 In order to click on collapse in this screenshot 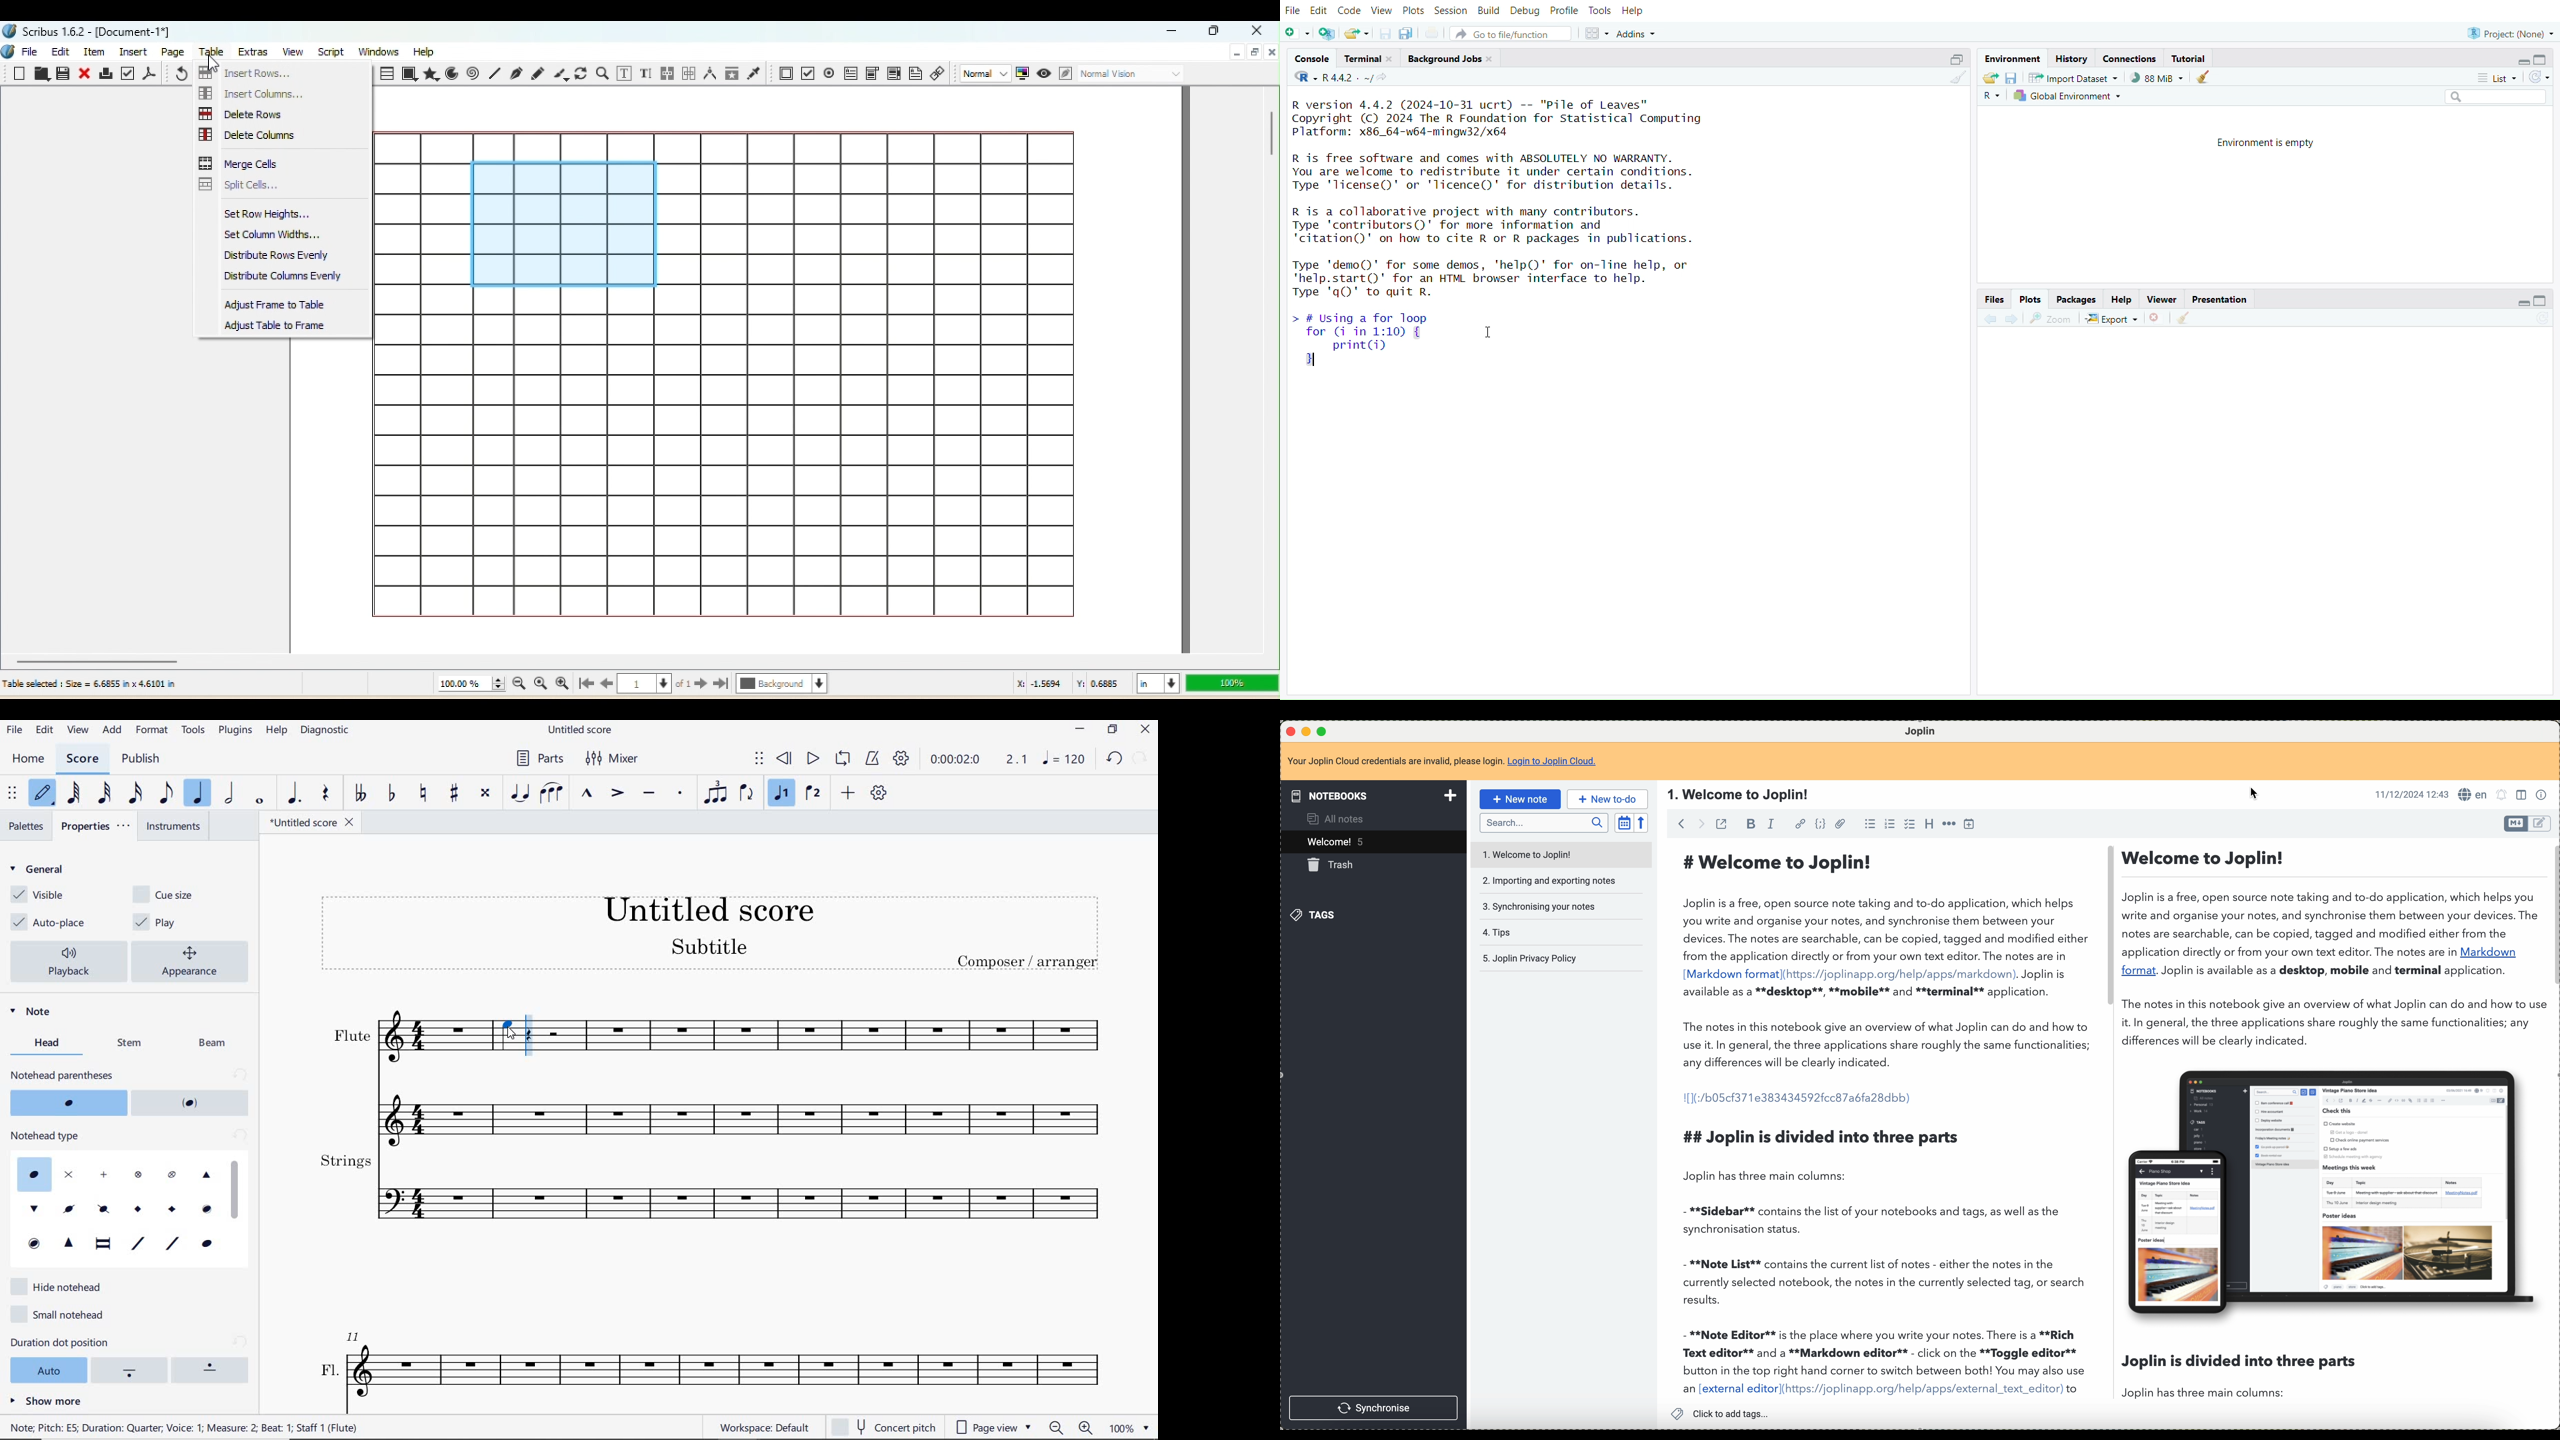, I will do `click(2539, 301)`.